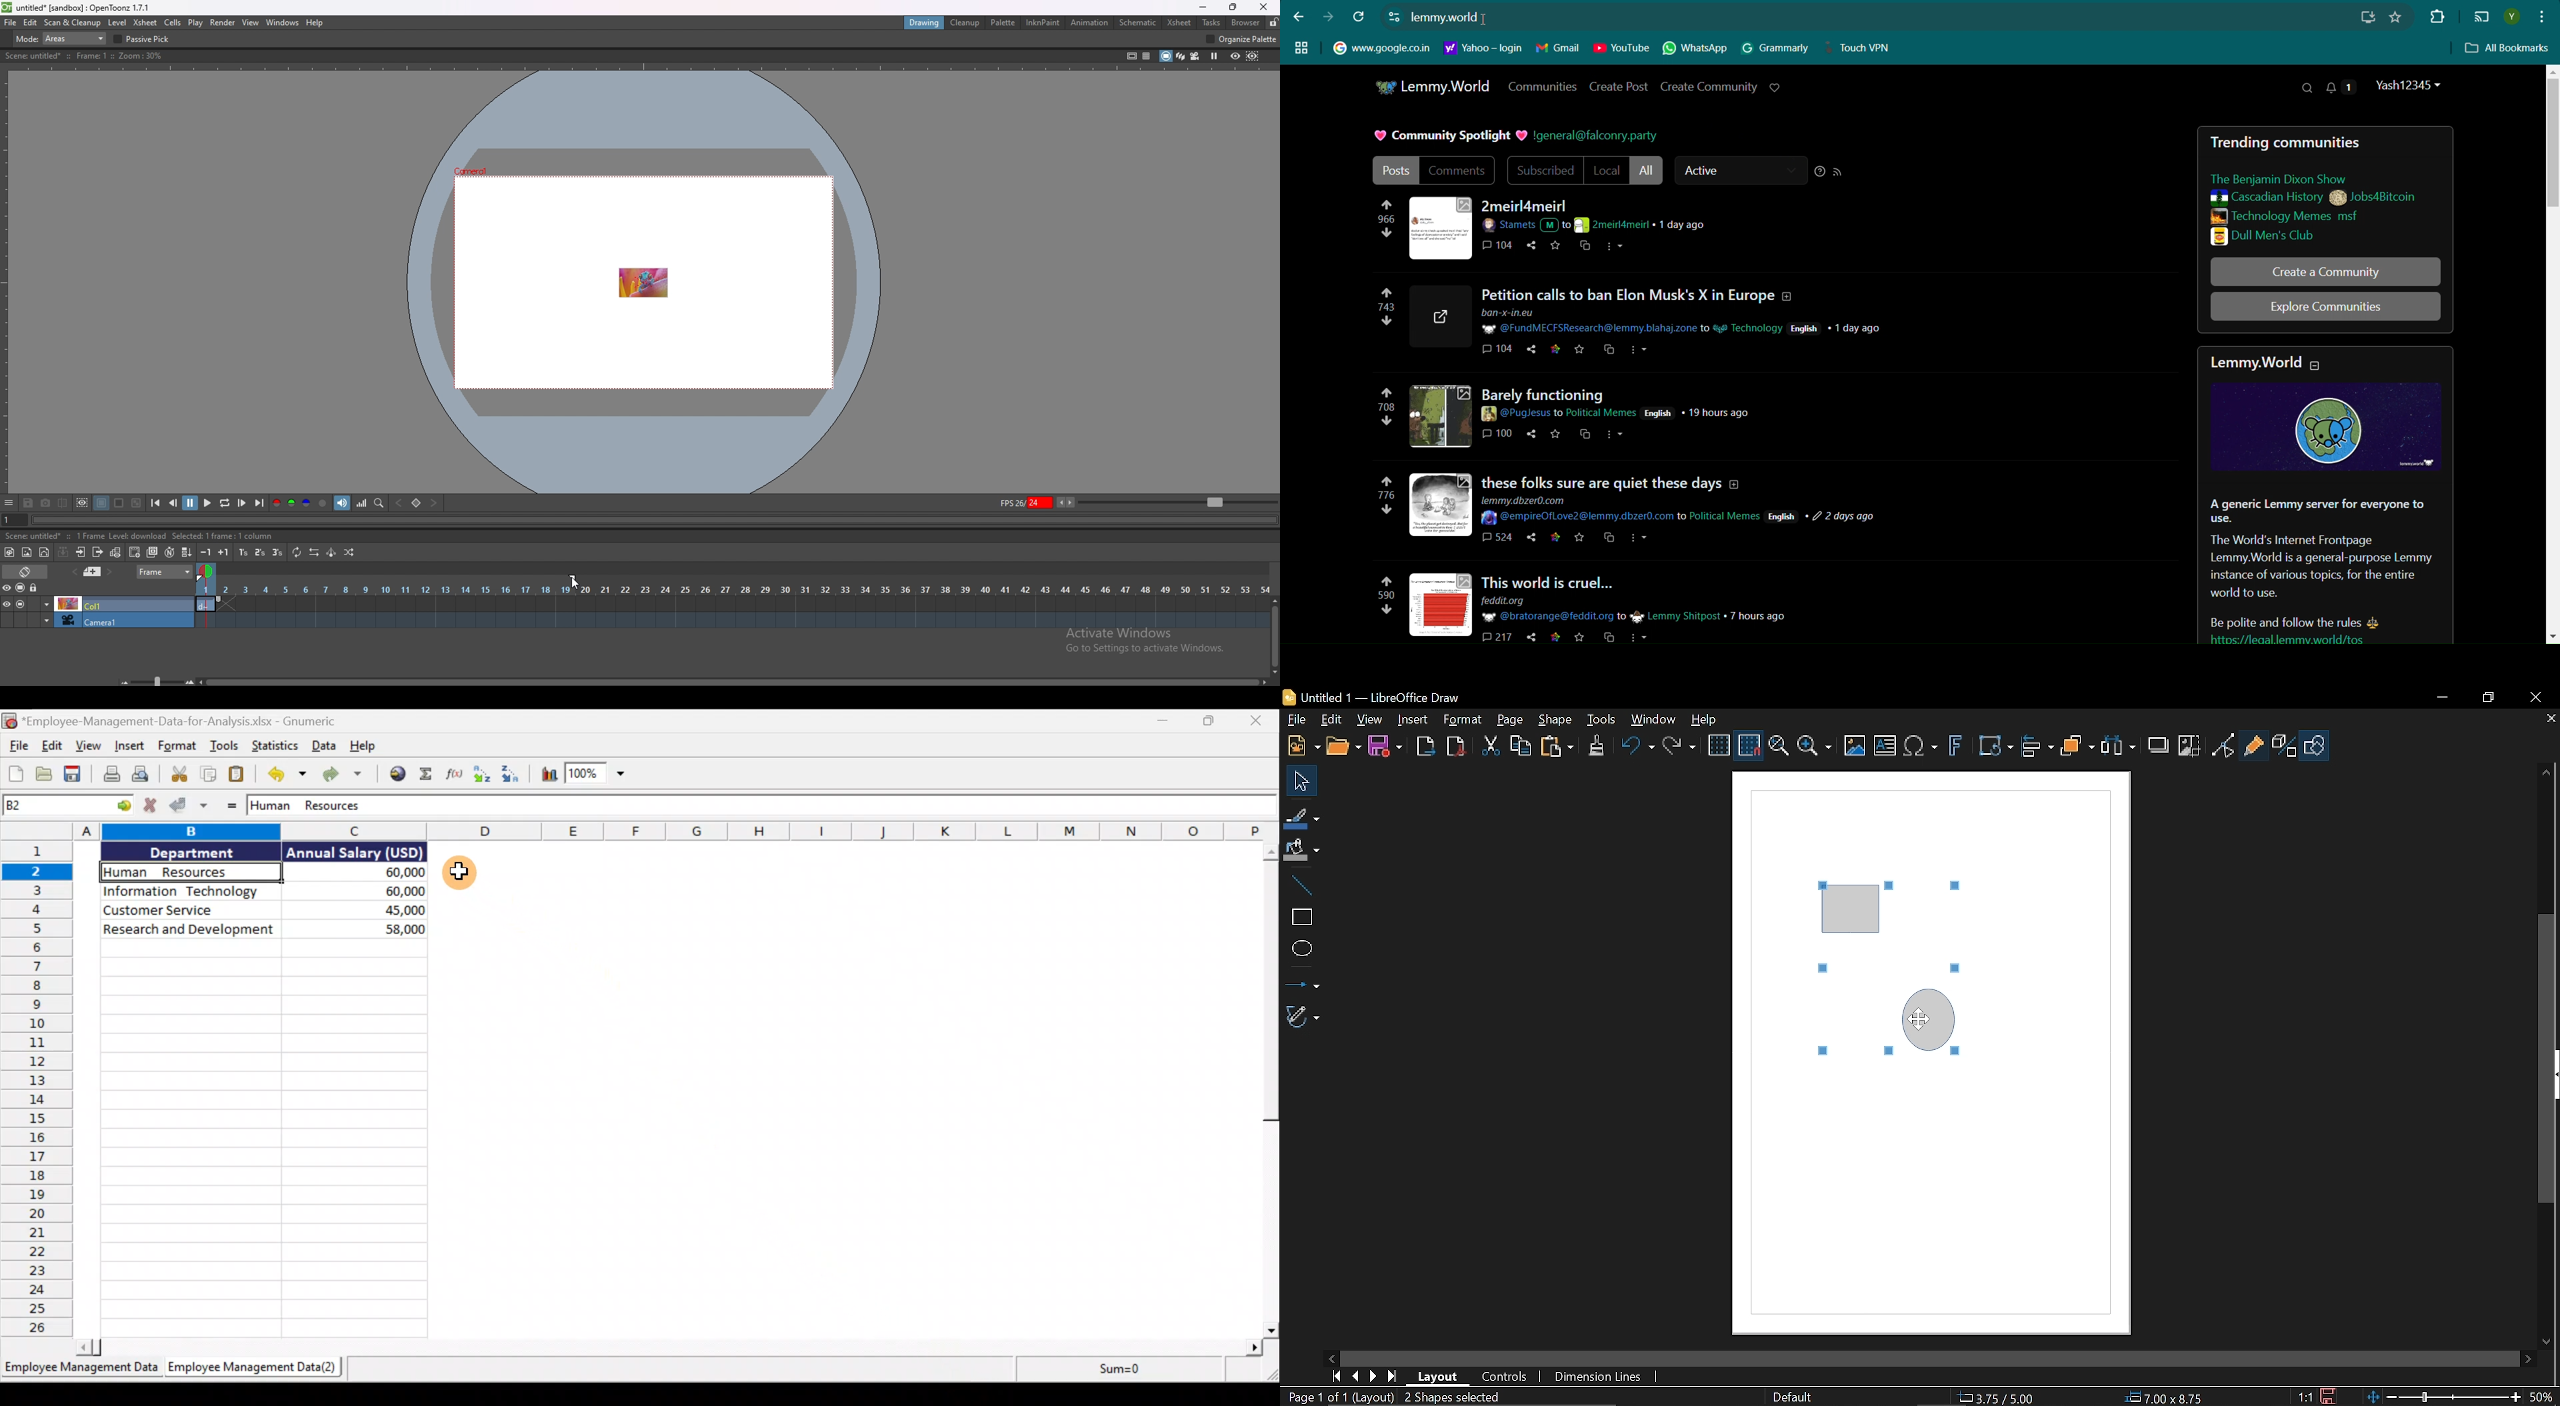 The height and width of the screenshot is (1428, 2576). What do you see at coordinates (2325, 271) in the screenshot?
I see `Create a Community` at bounding box center [2325, 271].